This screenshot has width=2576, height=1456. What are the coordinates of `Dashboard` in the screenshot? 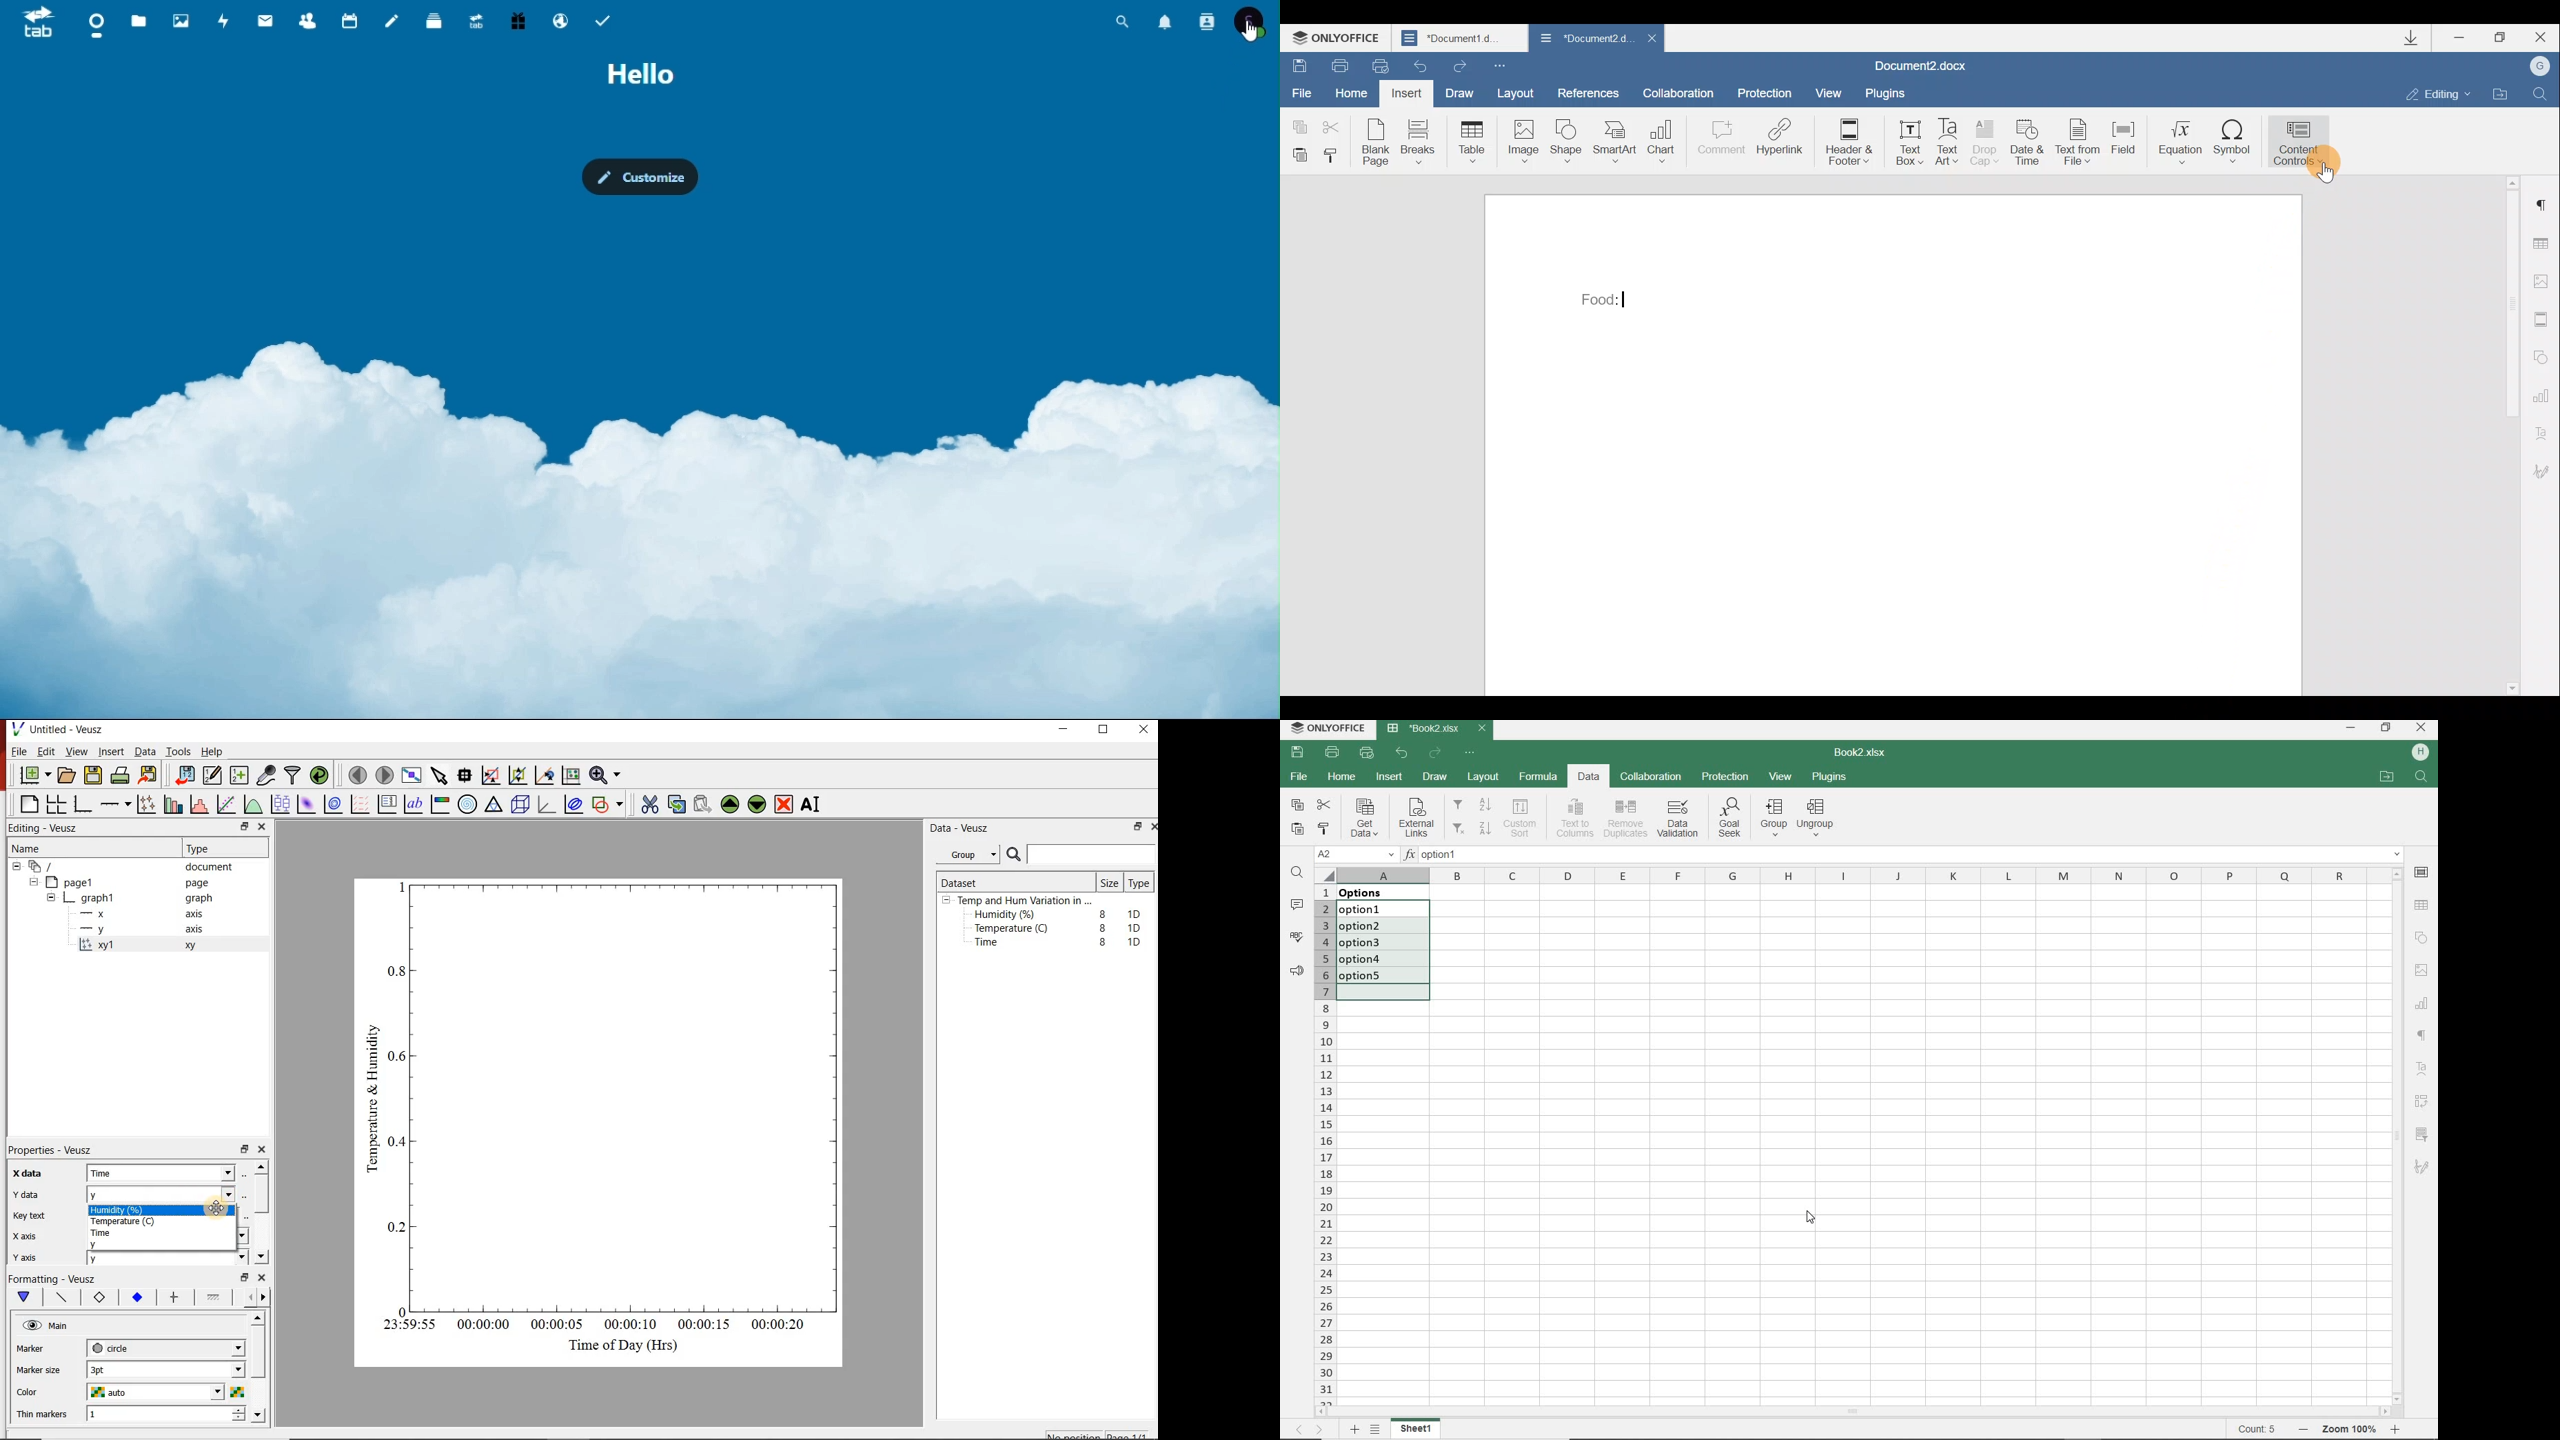 It's located at (95, 24).